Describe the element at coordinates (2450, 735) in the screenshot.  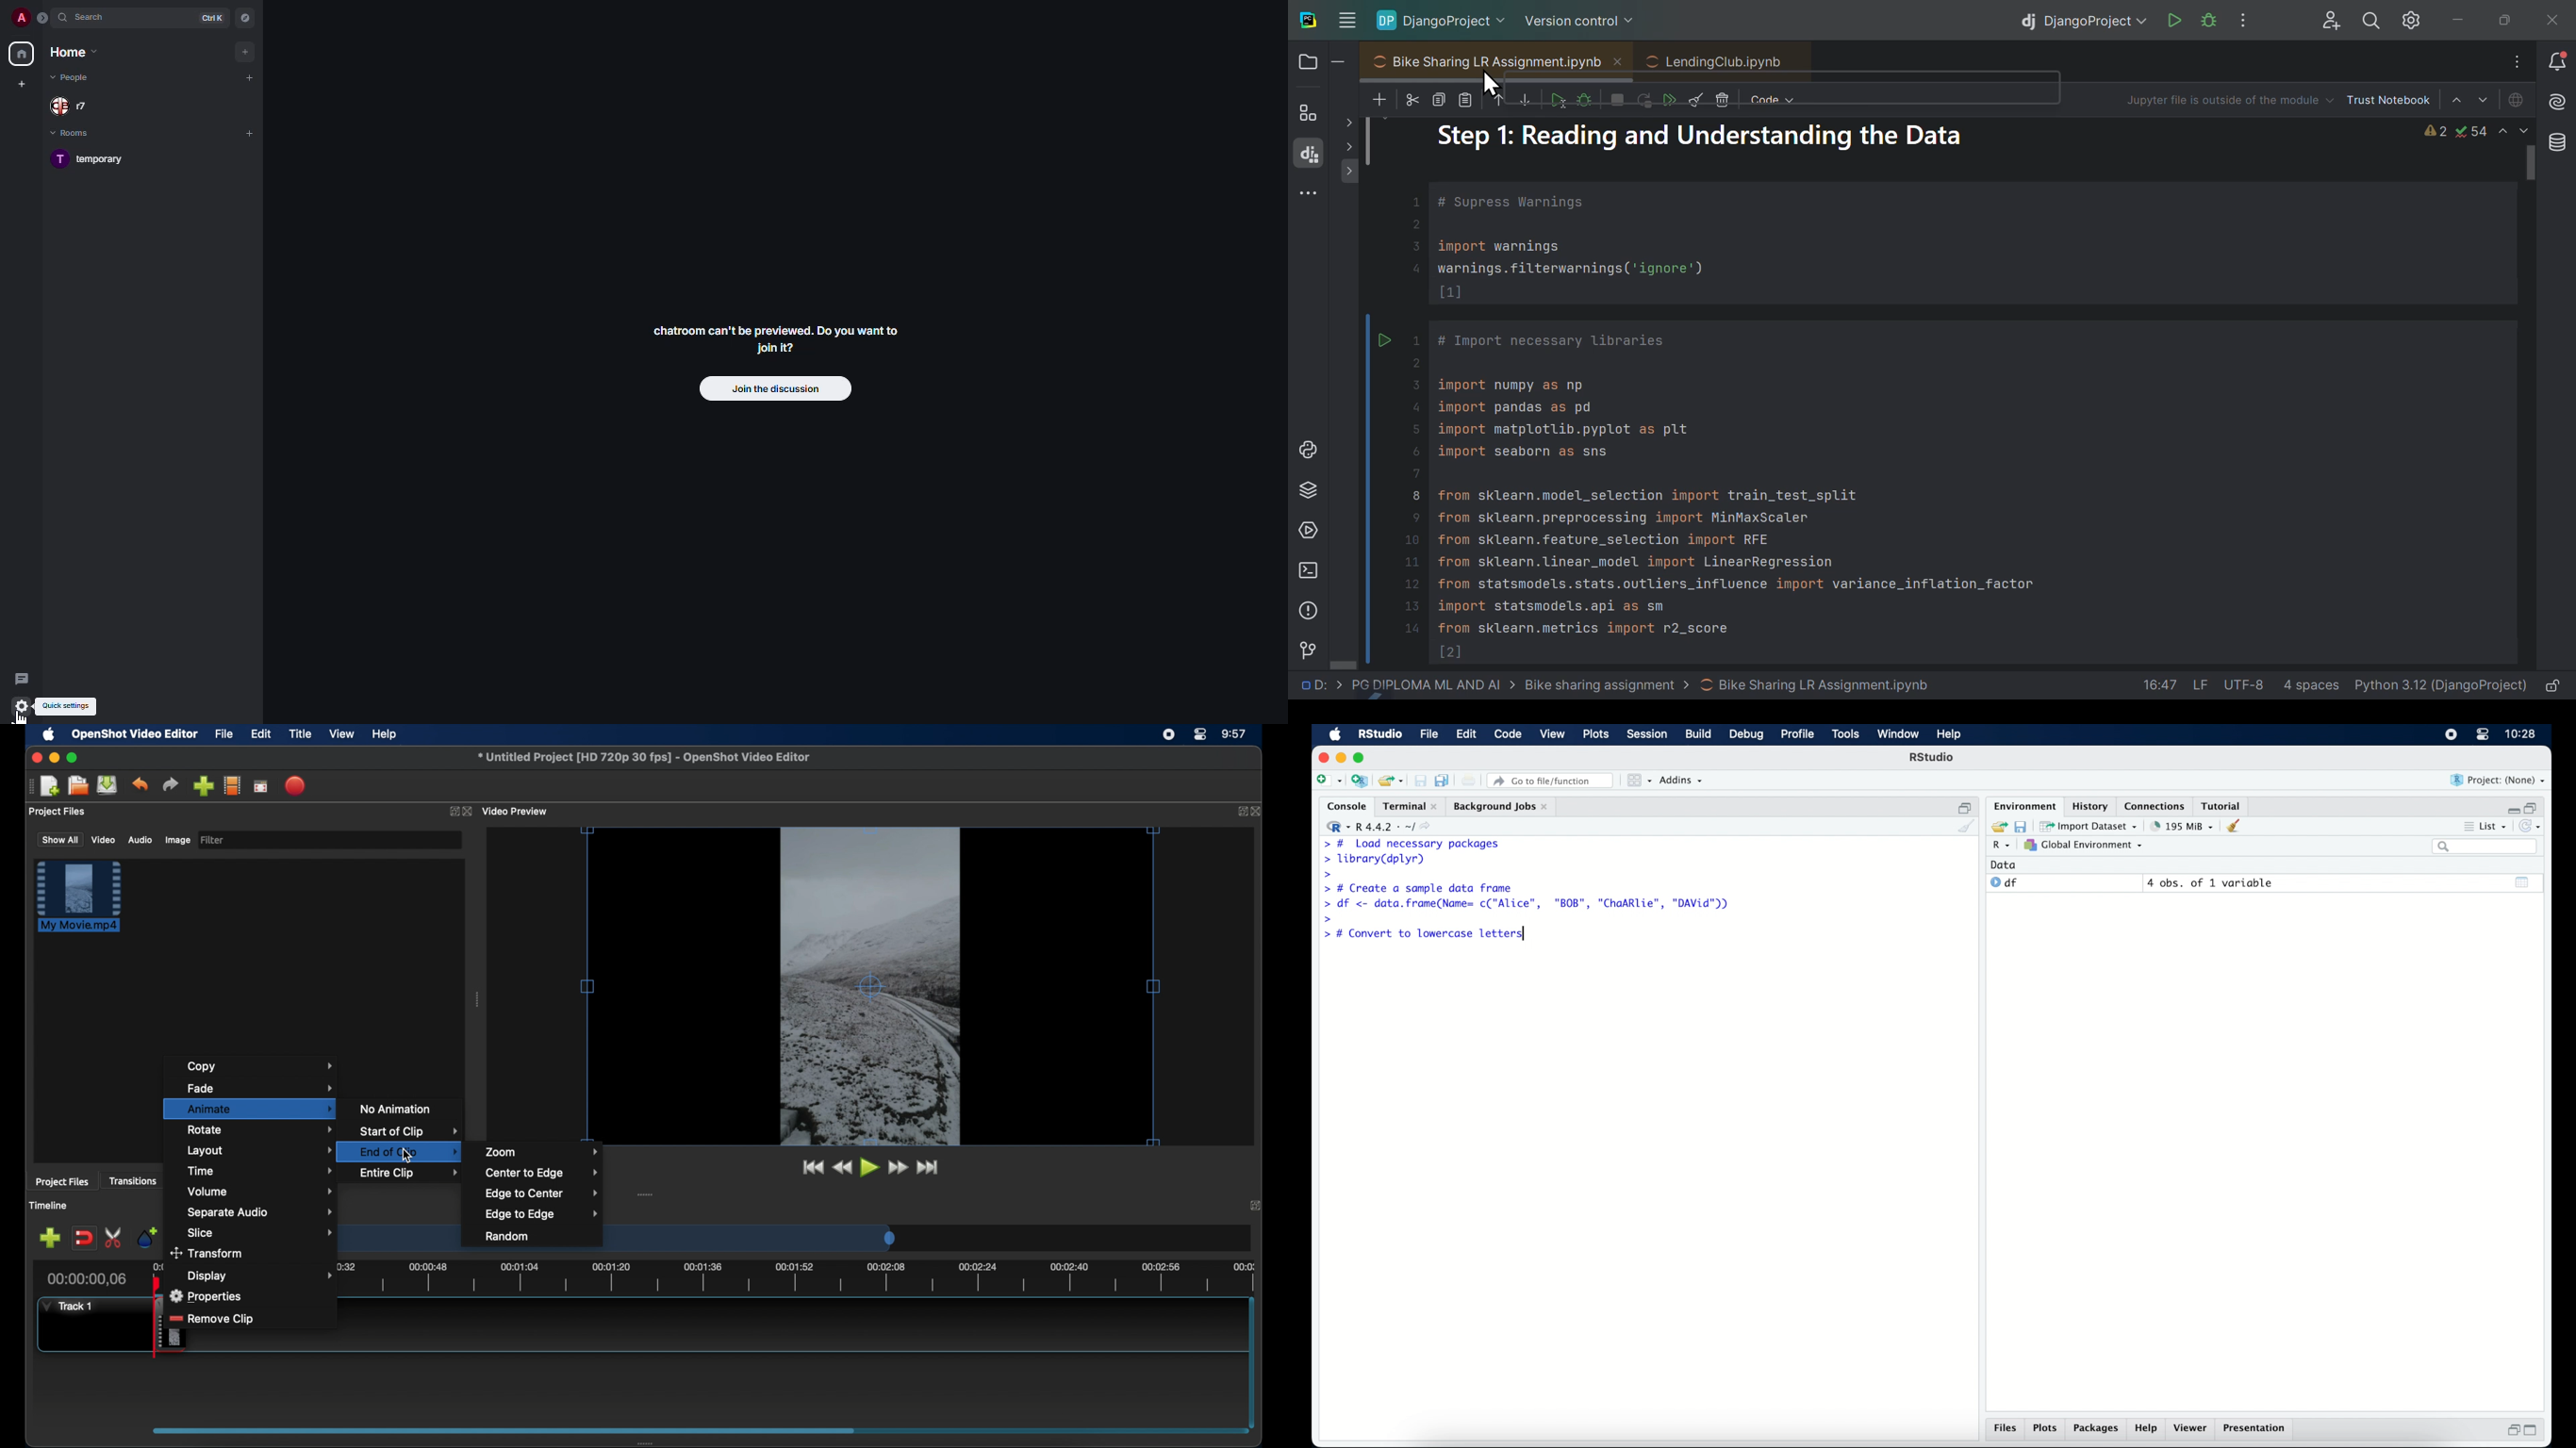
I see `screen recorder icon` at that location.